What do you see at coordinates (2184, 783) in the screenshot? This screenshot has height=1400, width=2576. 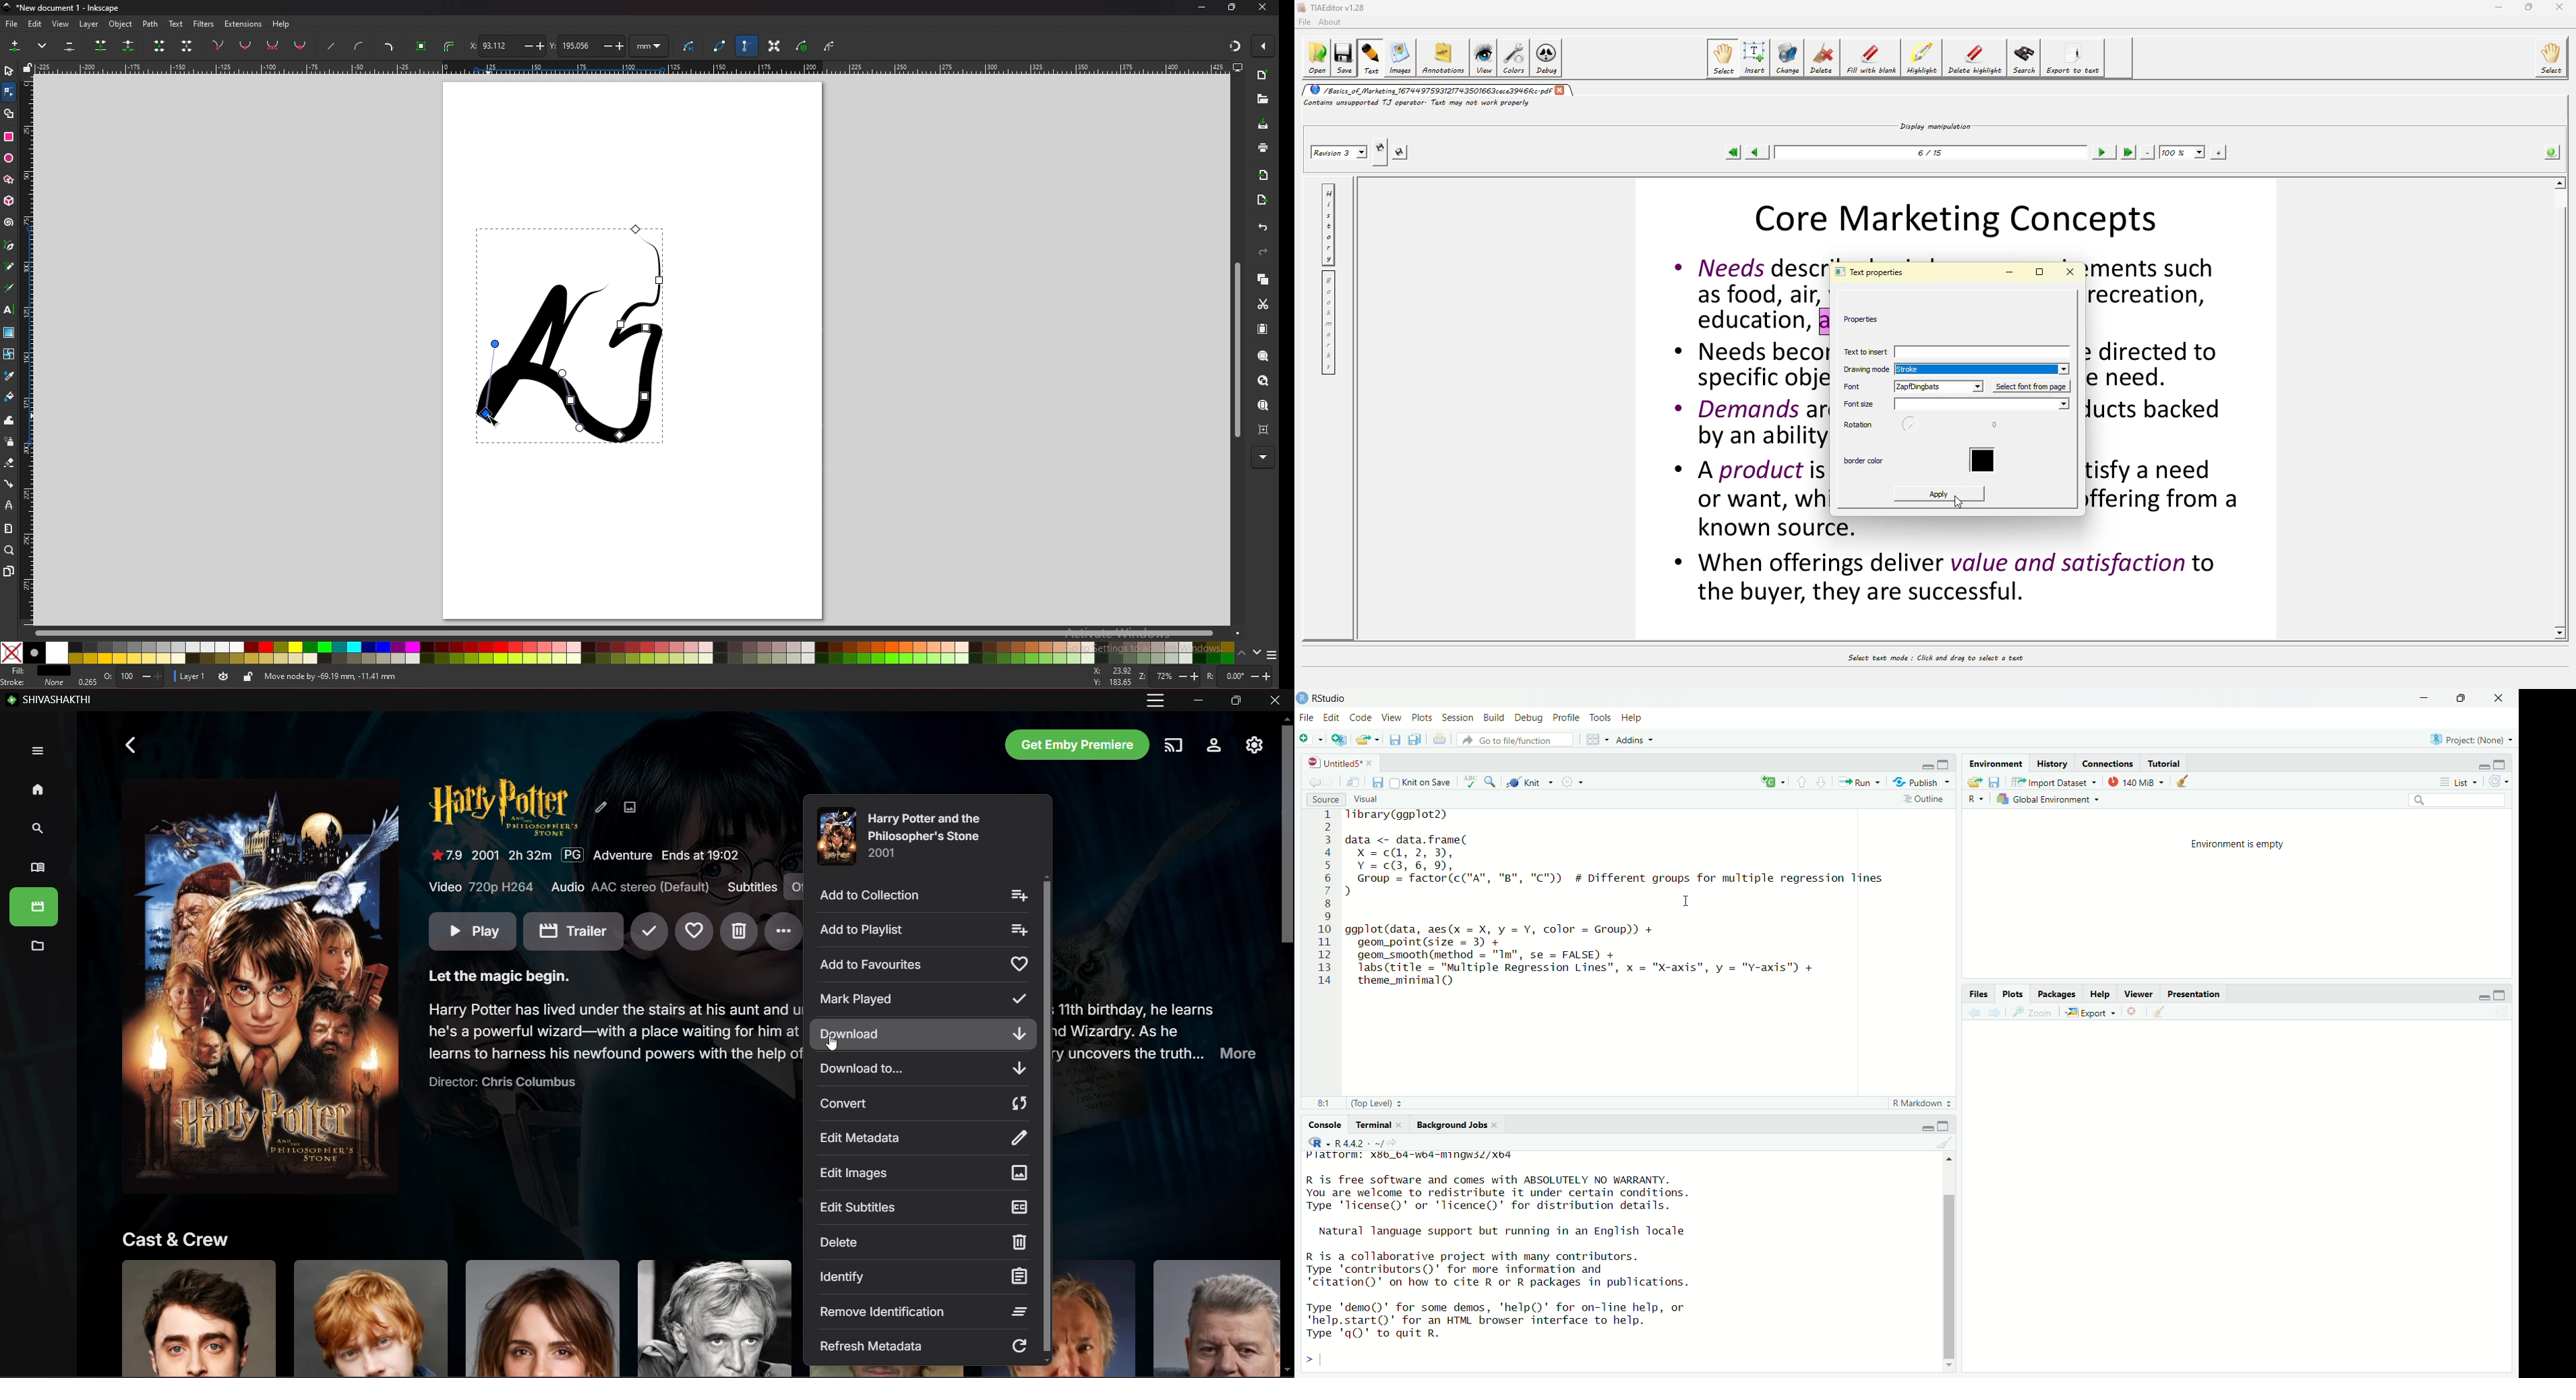 I see `clear` at bounding box center [2184, 783].